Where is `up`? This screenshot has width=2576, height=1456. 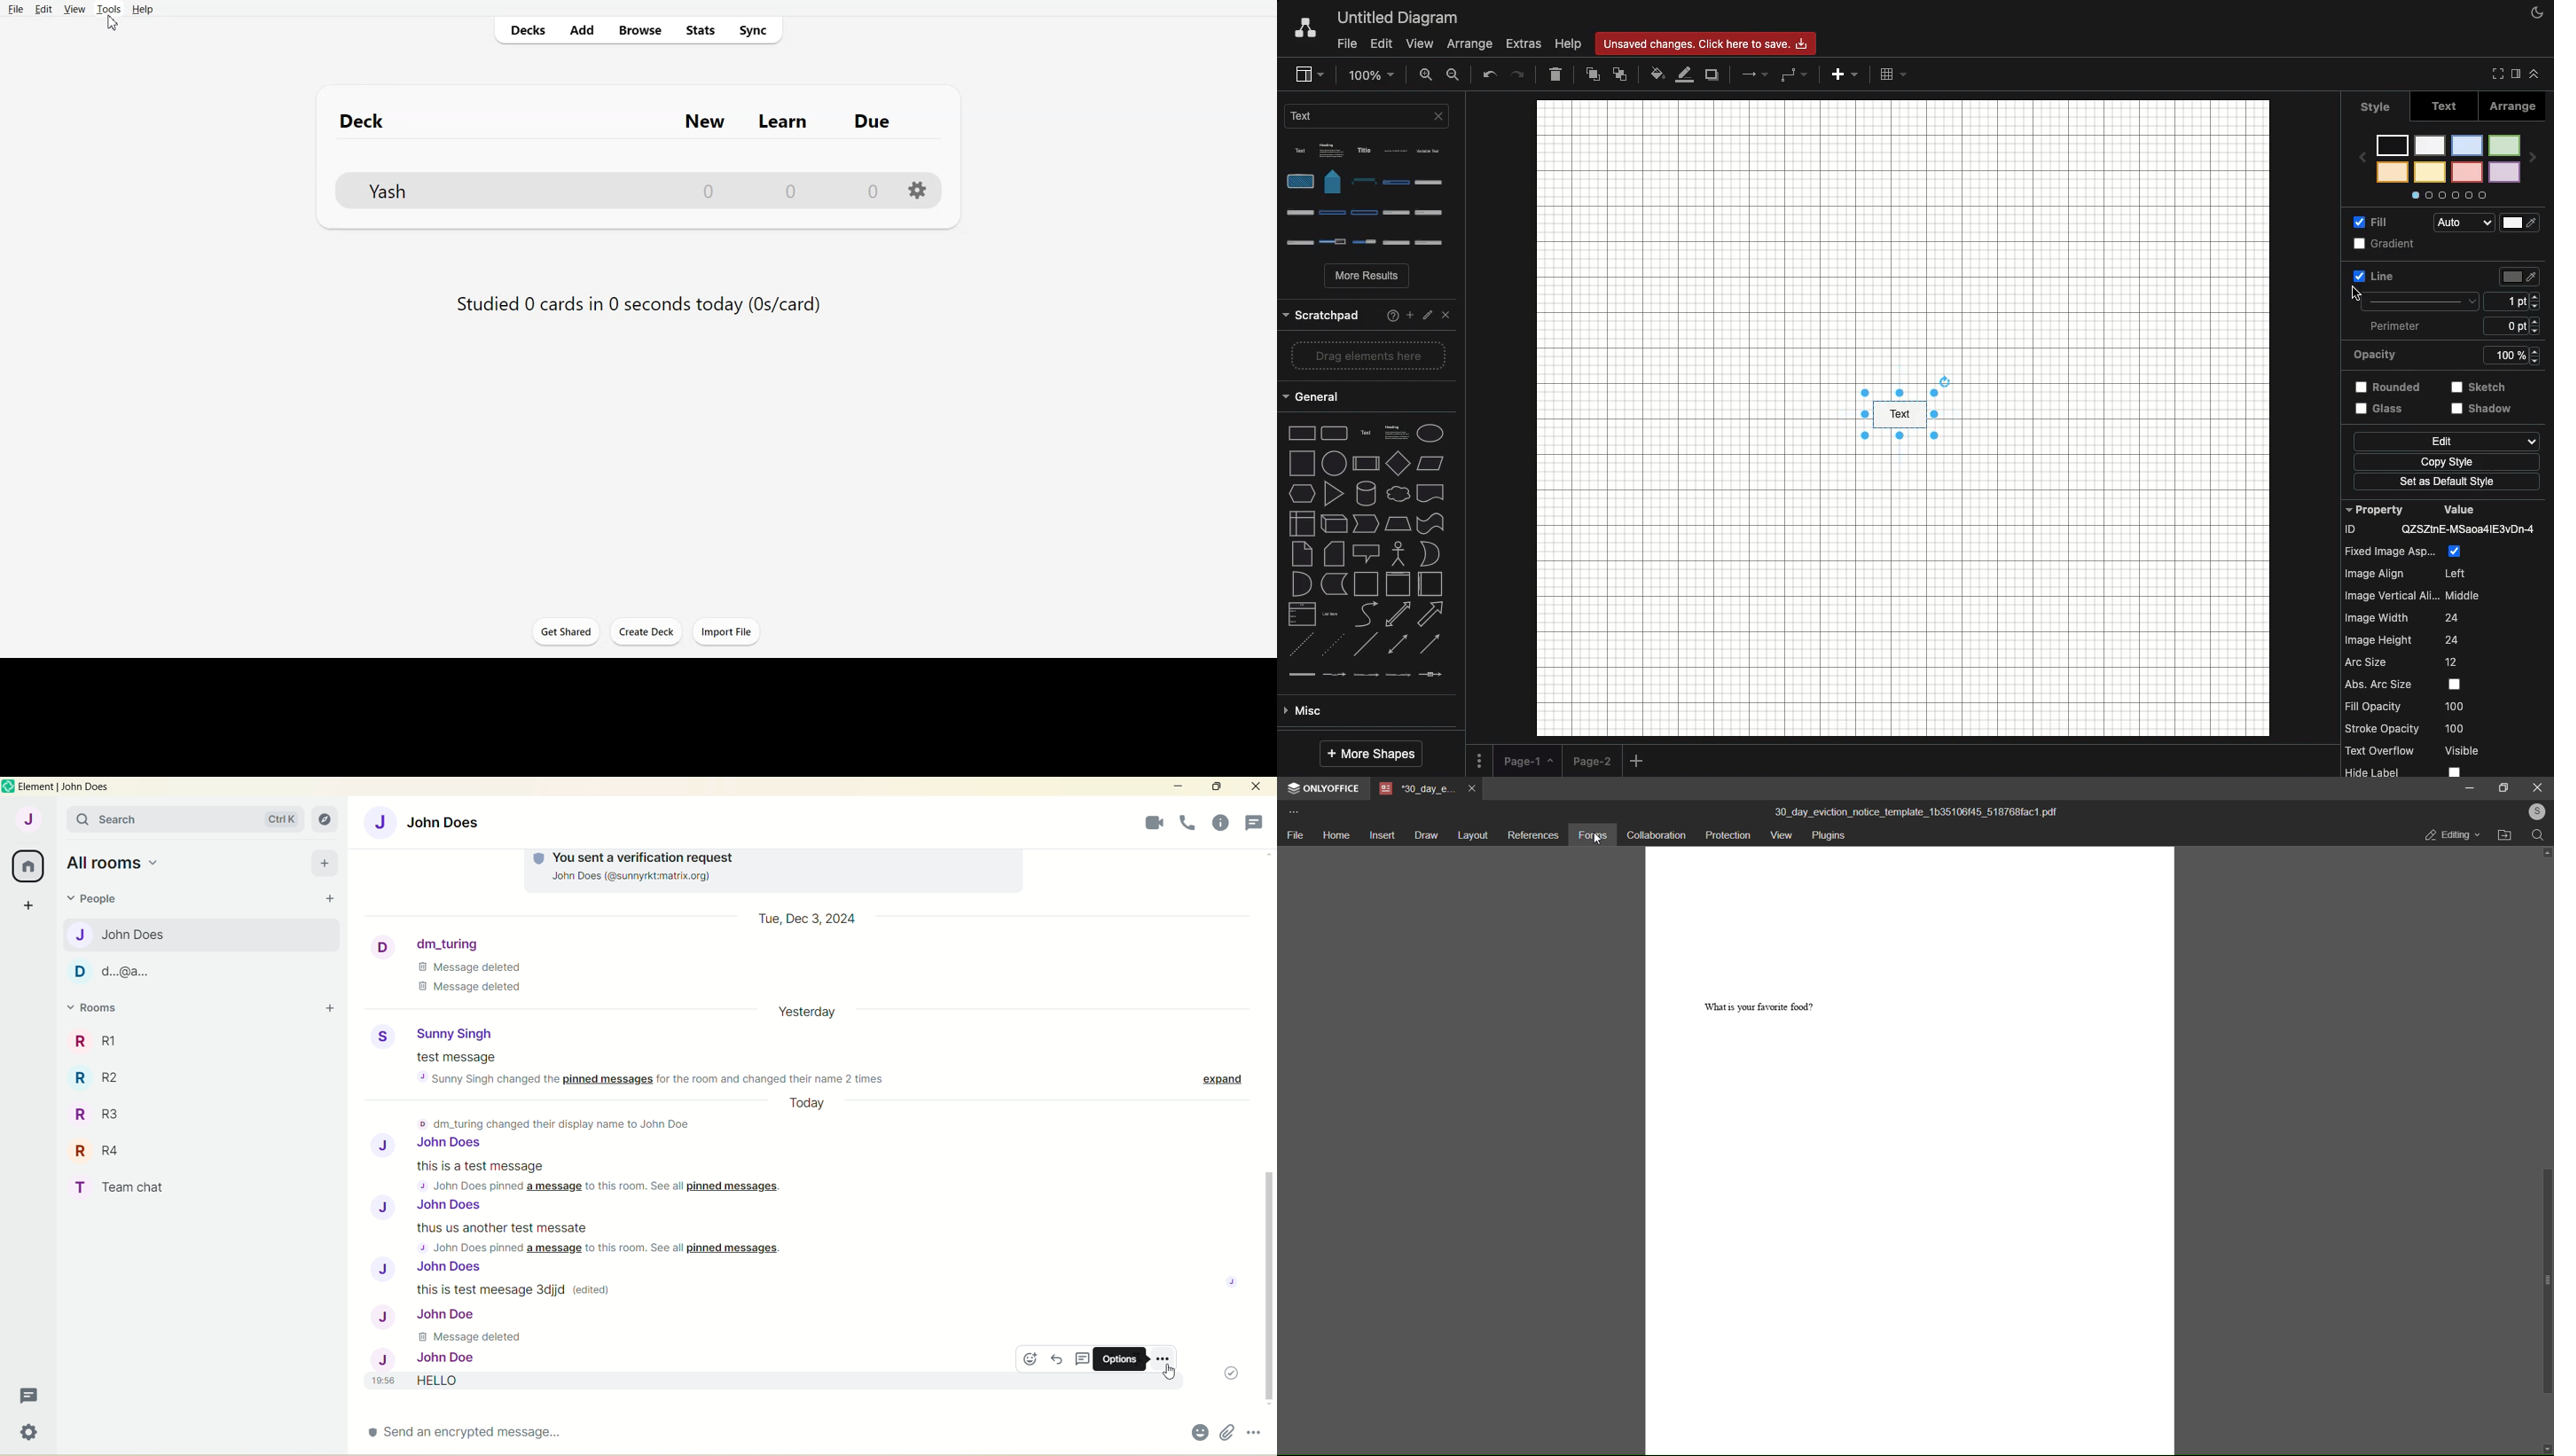 up is located at coordinates (2545, 853).